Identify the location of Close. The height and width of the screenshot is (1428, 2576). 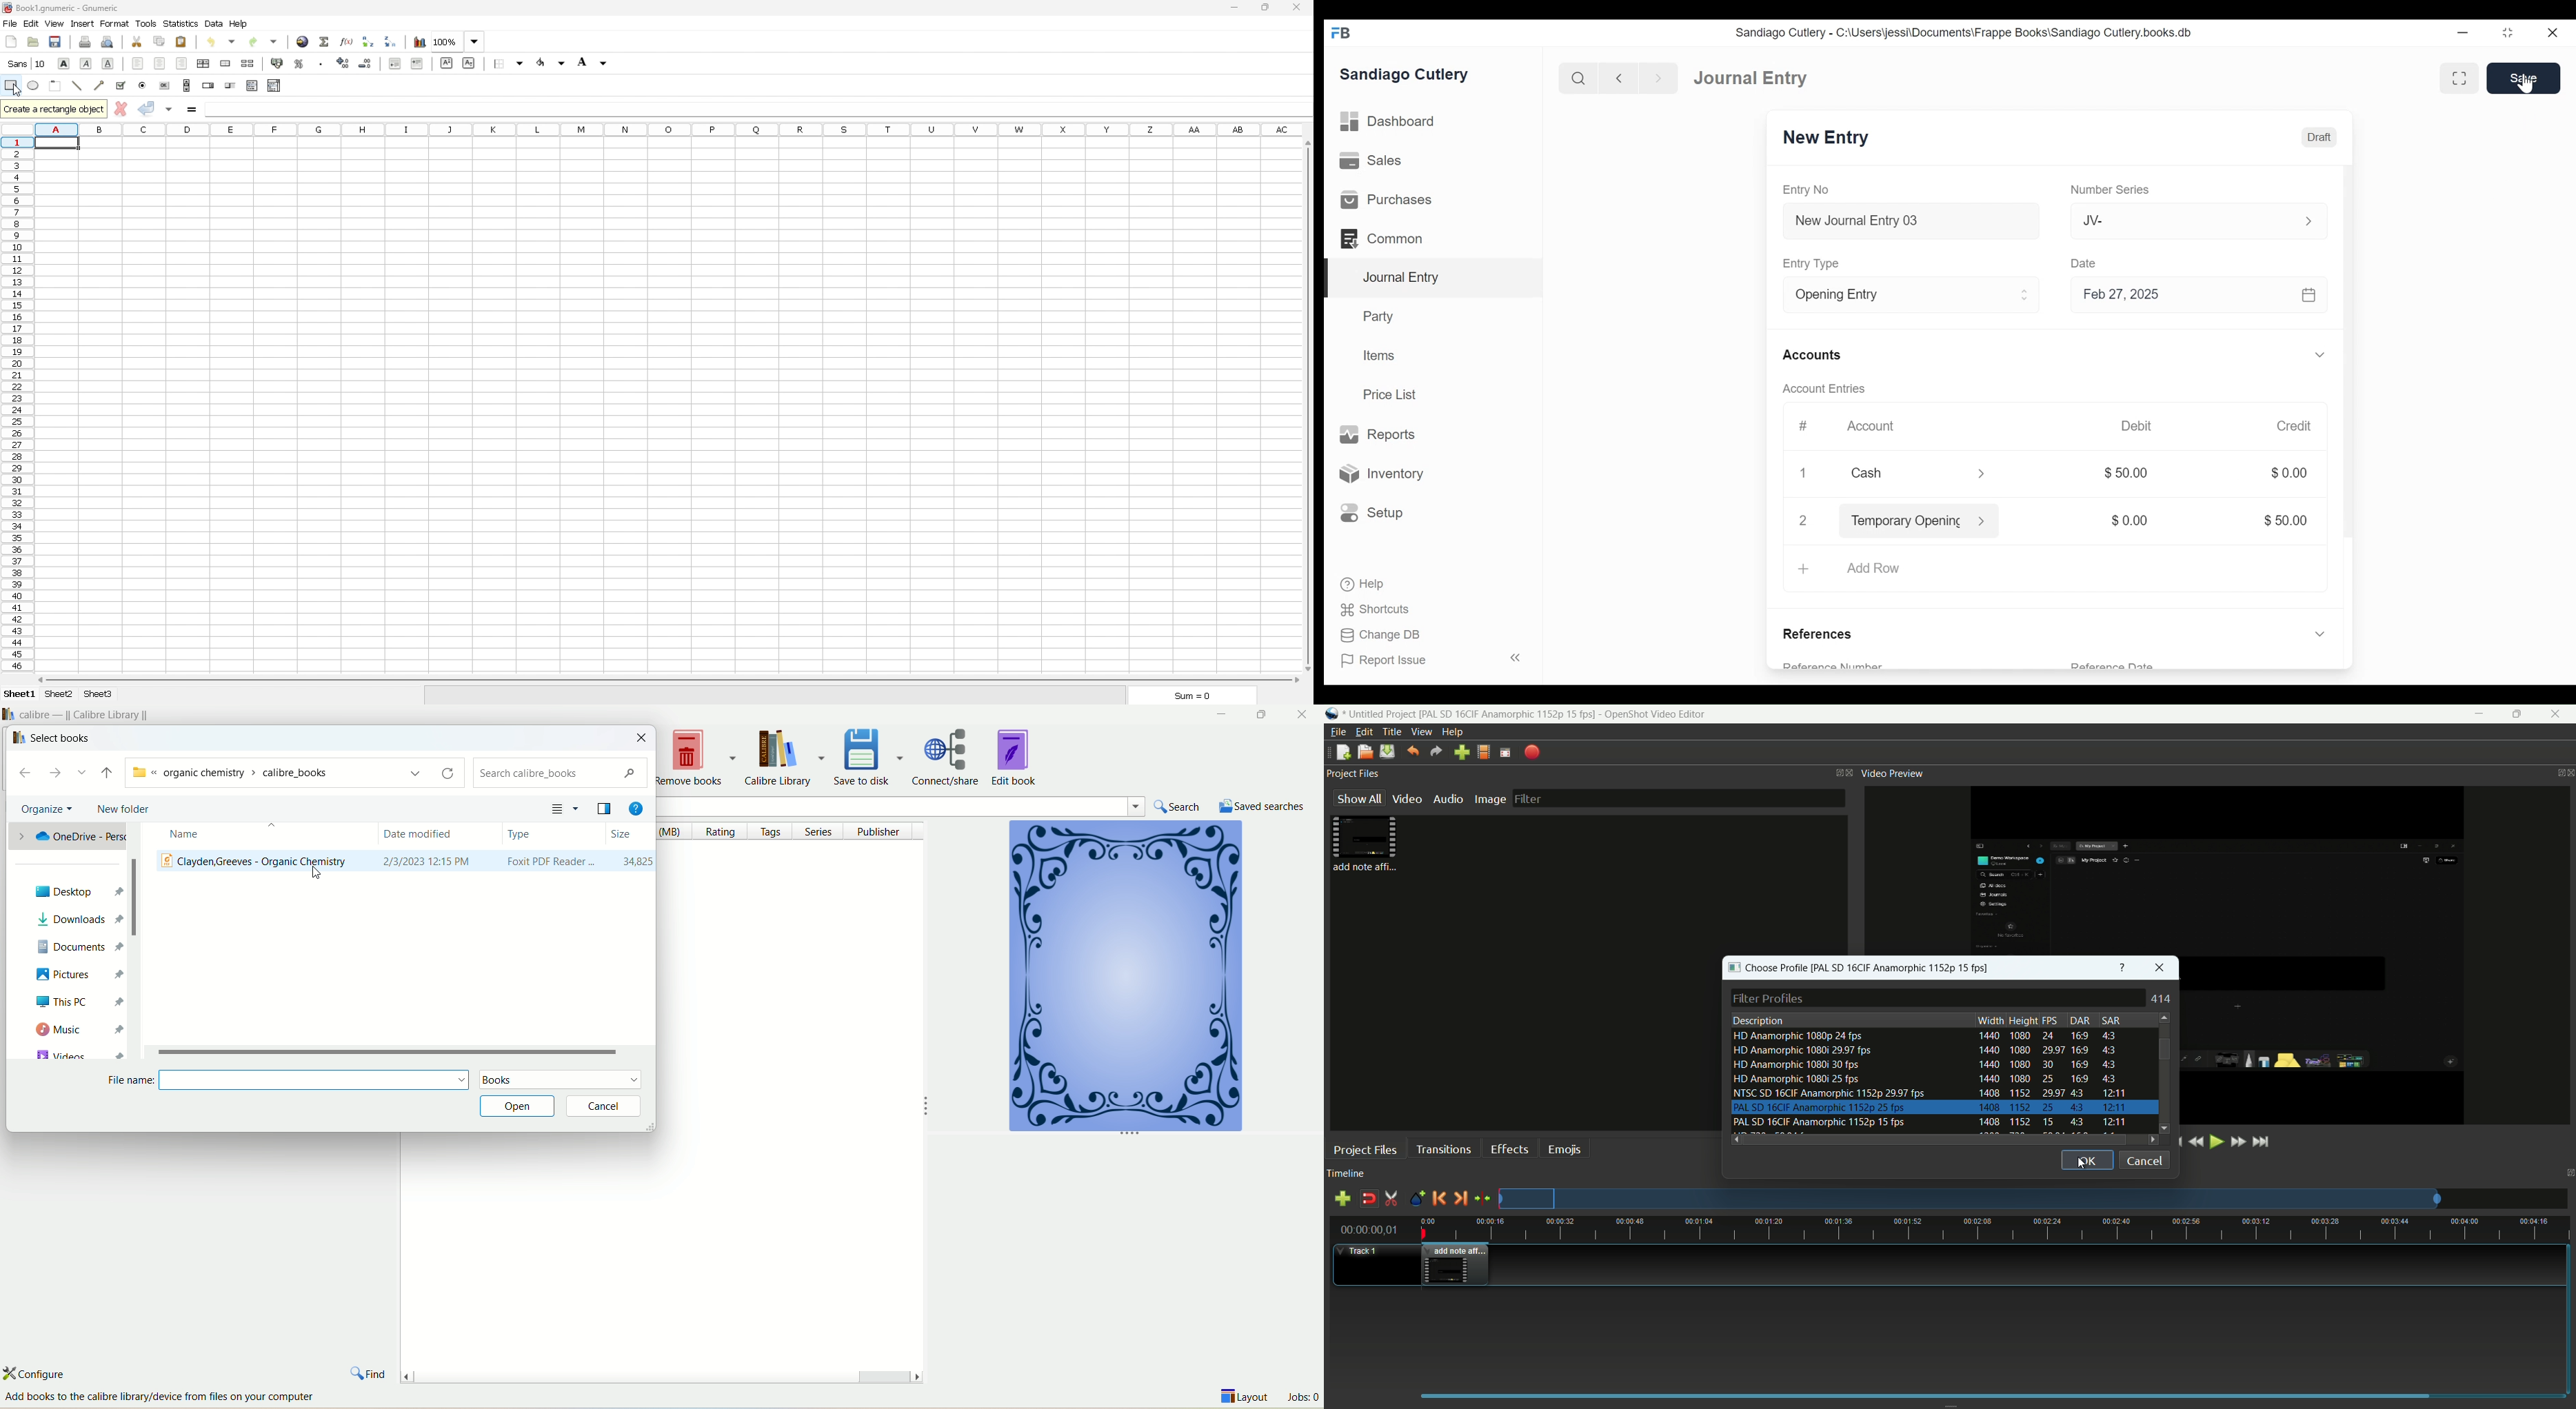
(1803, 521).